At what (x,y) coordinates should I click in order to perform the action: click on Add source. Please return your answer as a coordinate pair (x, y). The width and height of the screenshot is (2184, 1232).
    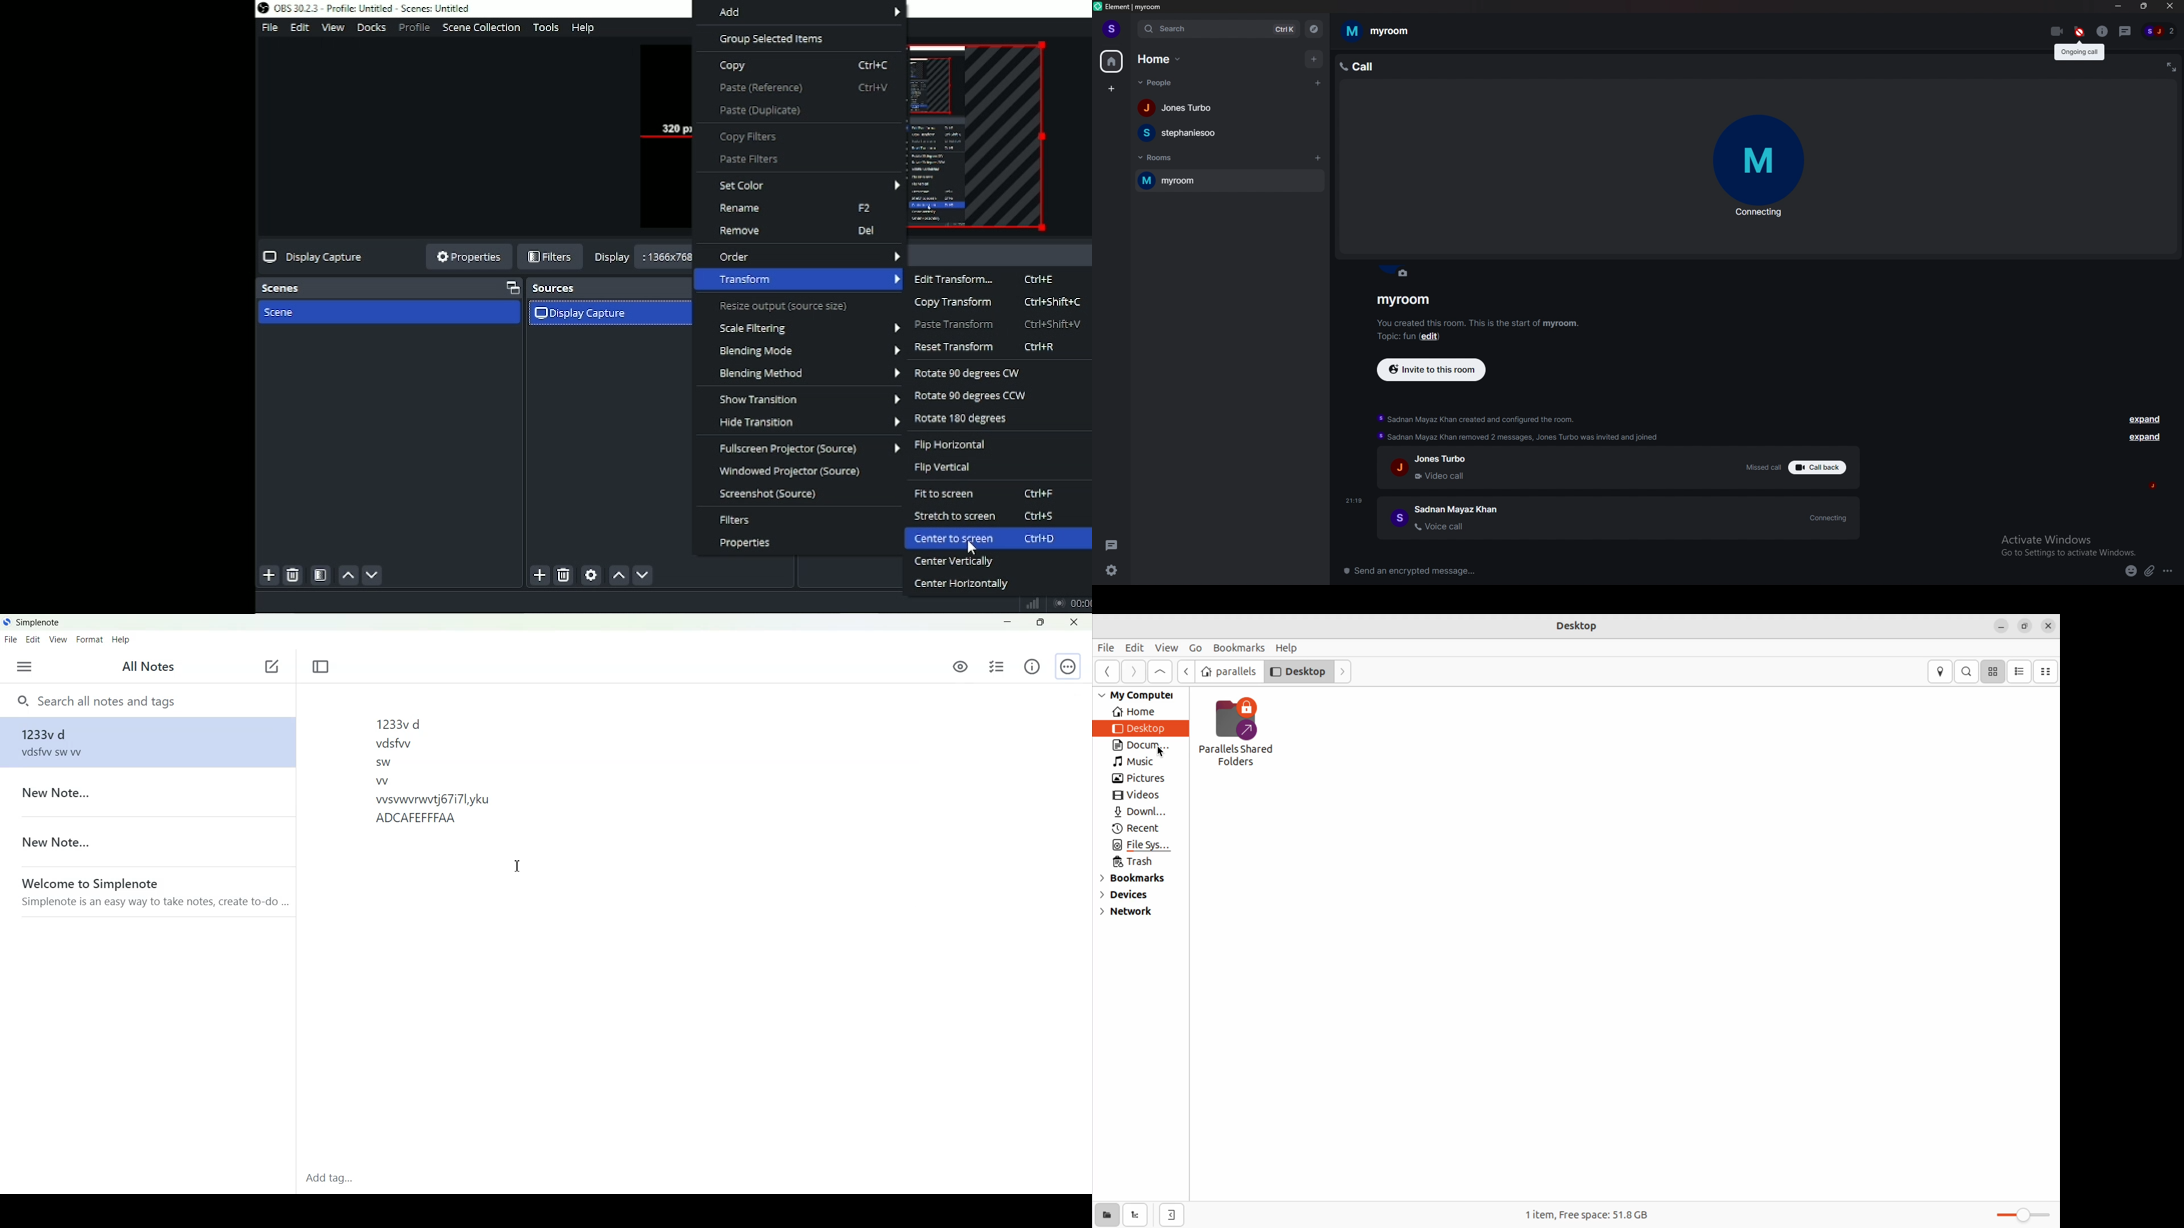
    Looking at the image, I should click on (539, 576).